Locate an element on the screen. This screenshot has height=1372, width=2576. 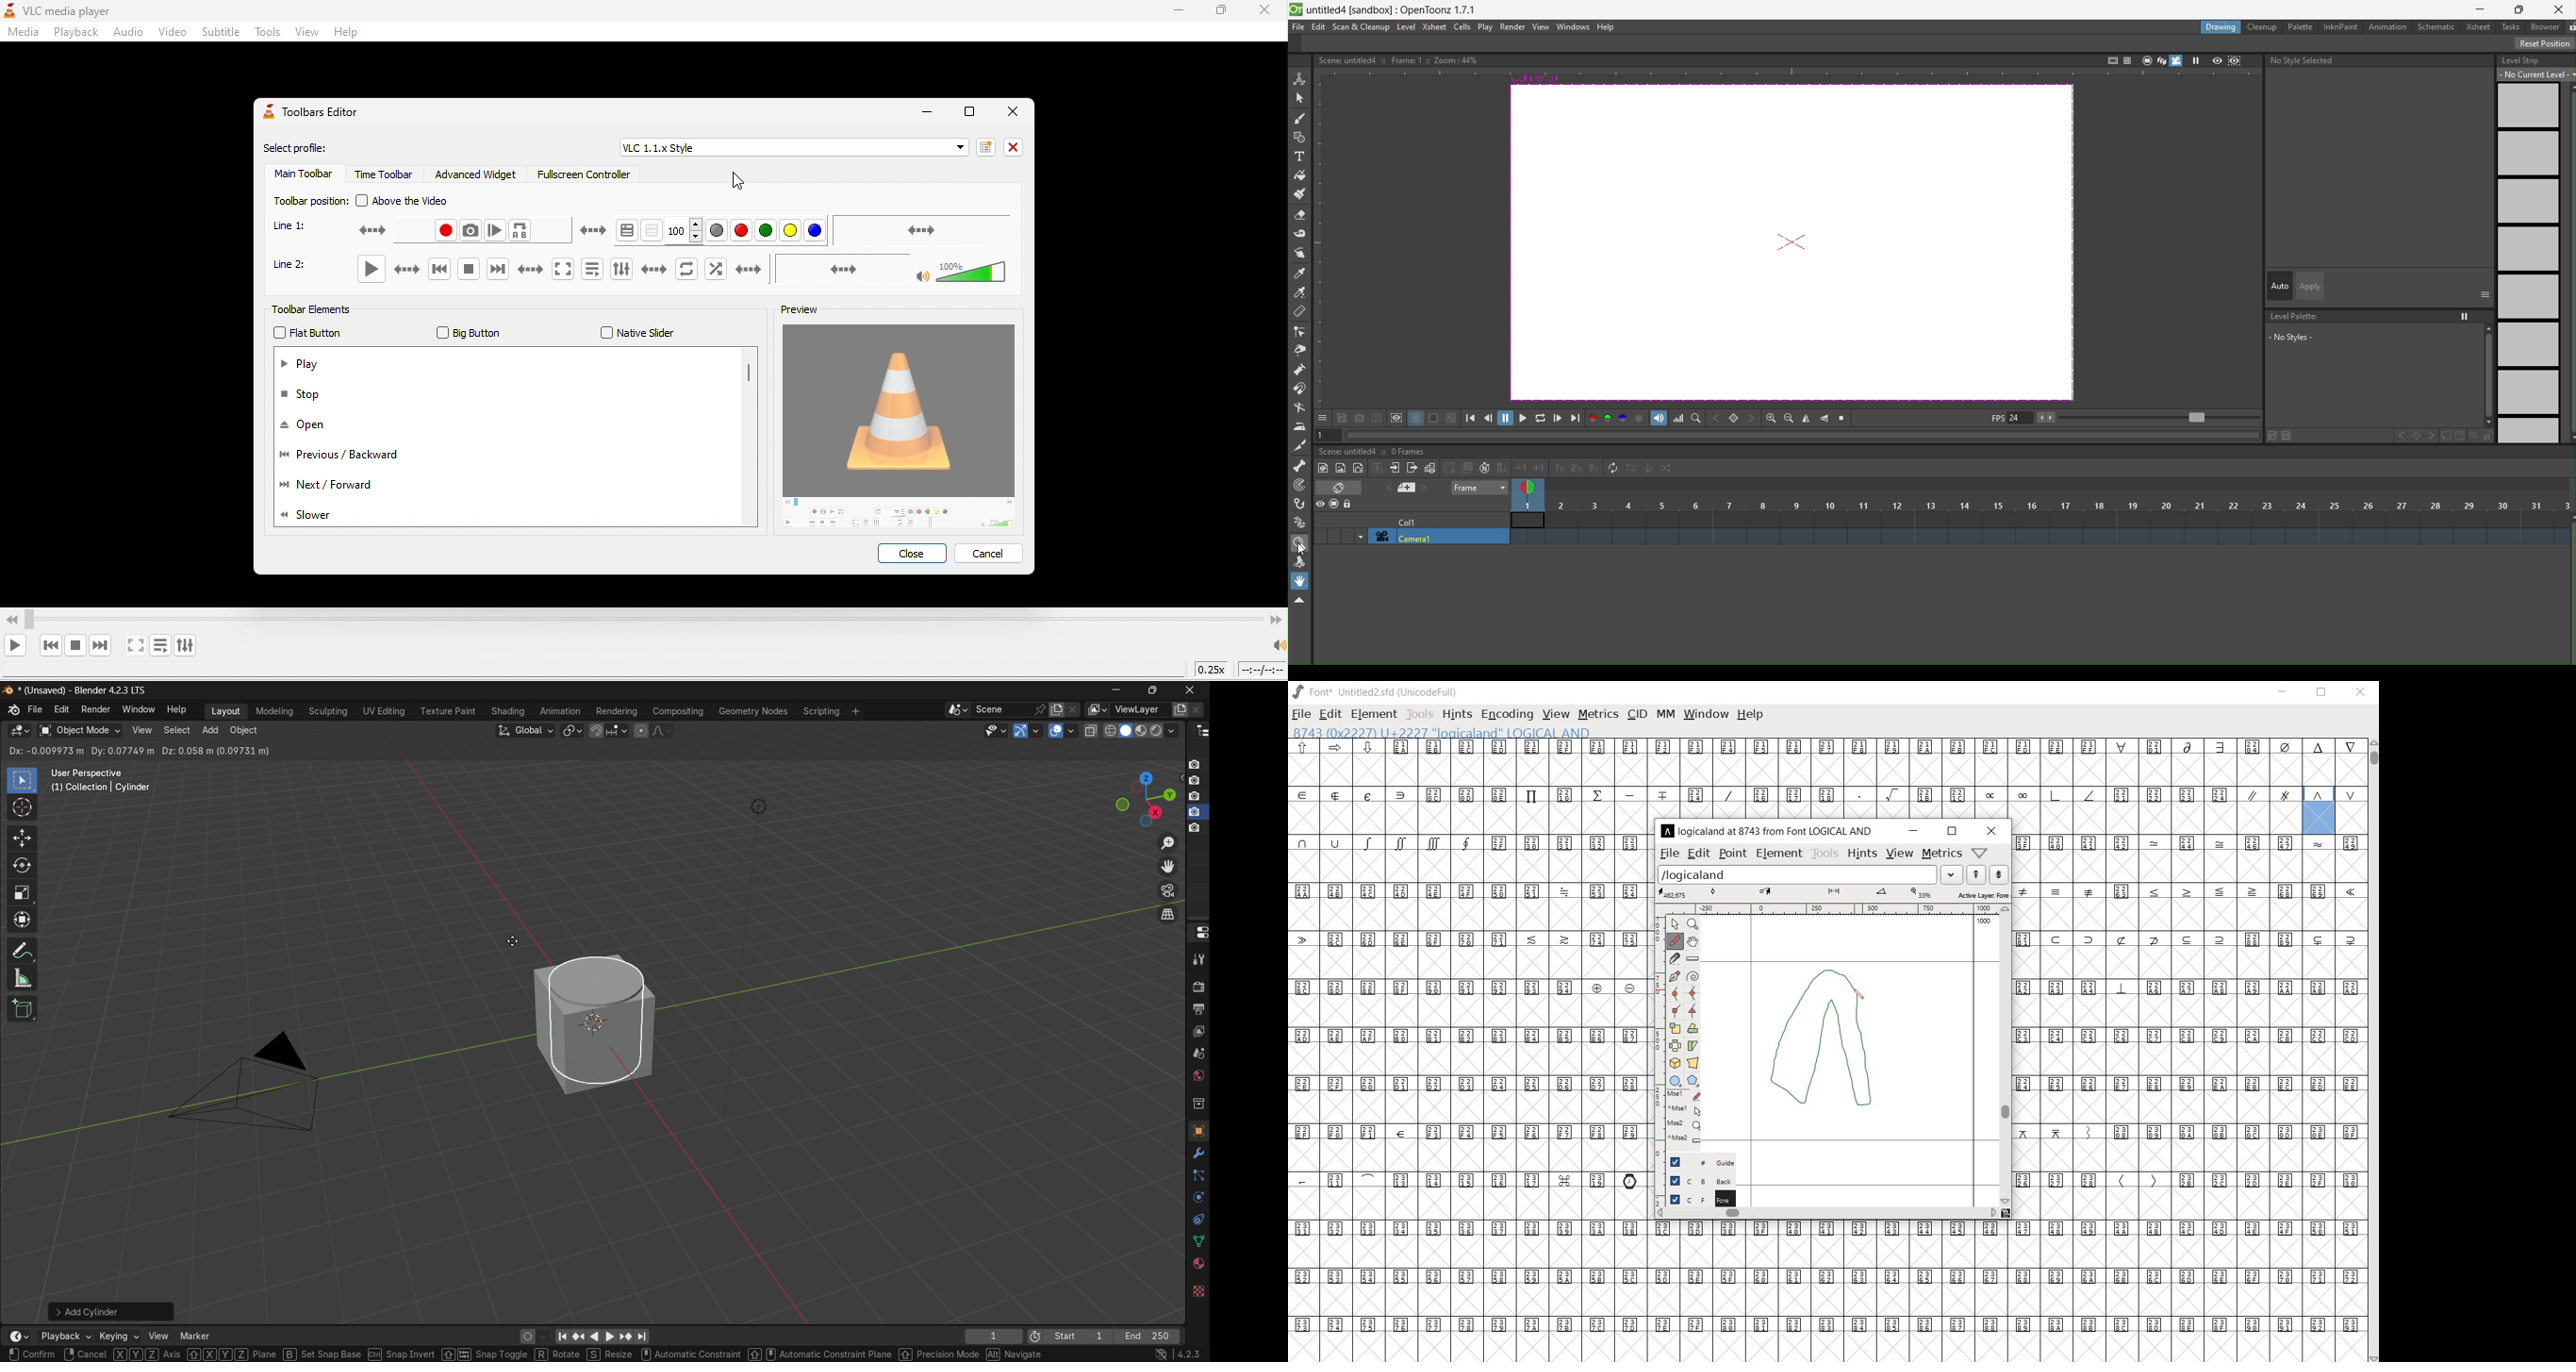
scrollbar is located at coordinates (2007, 1056).